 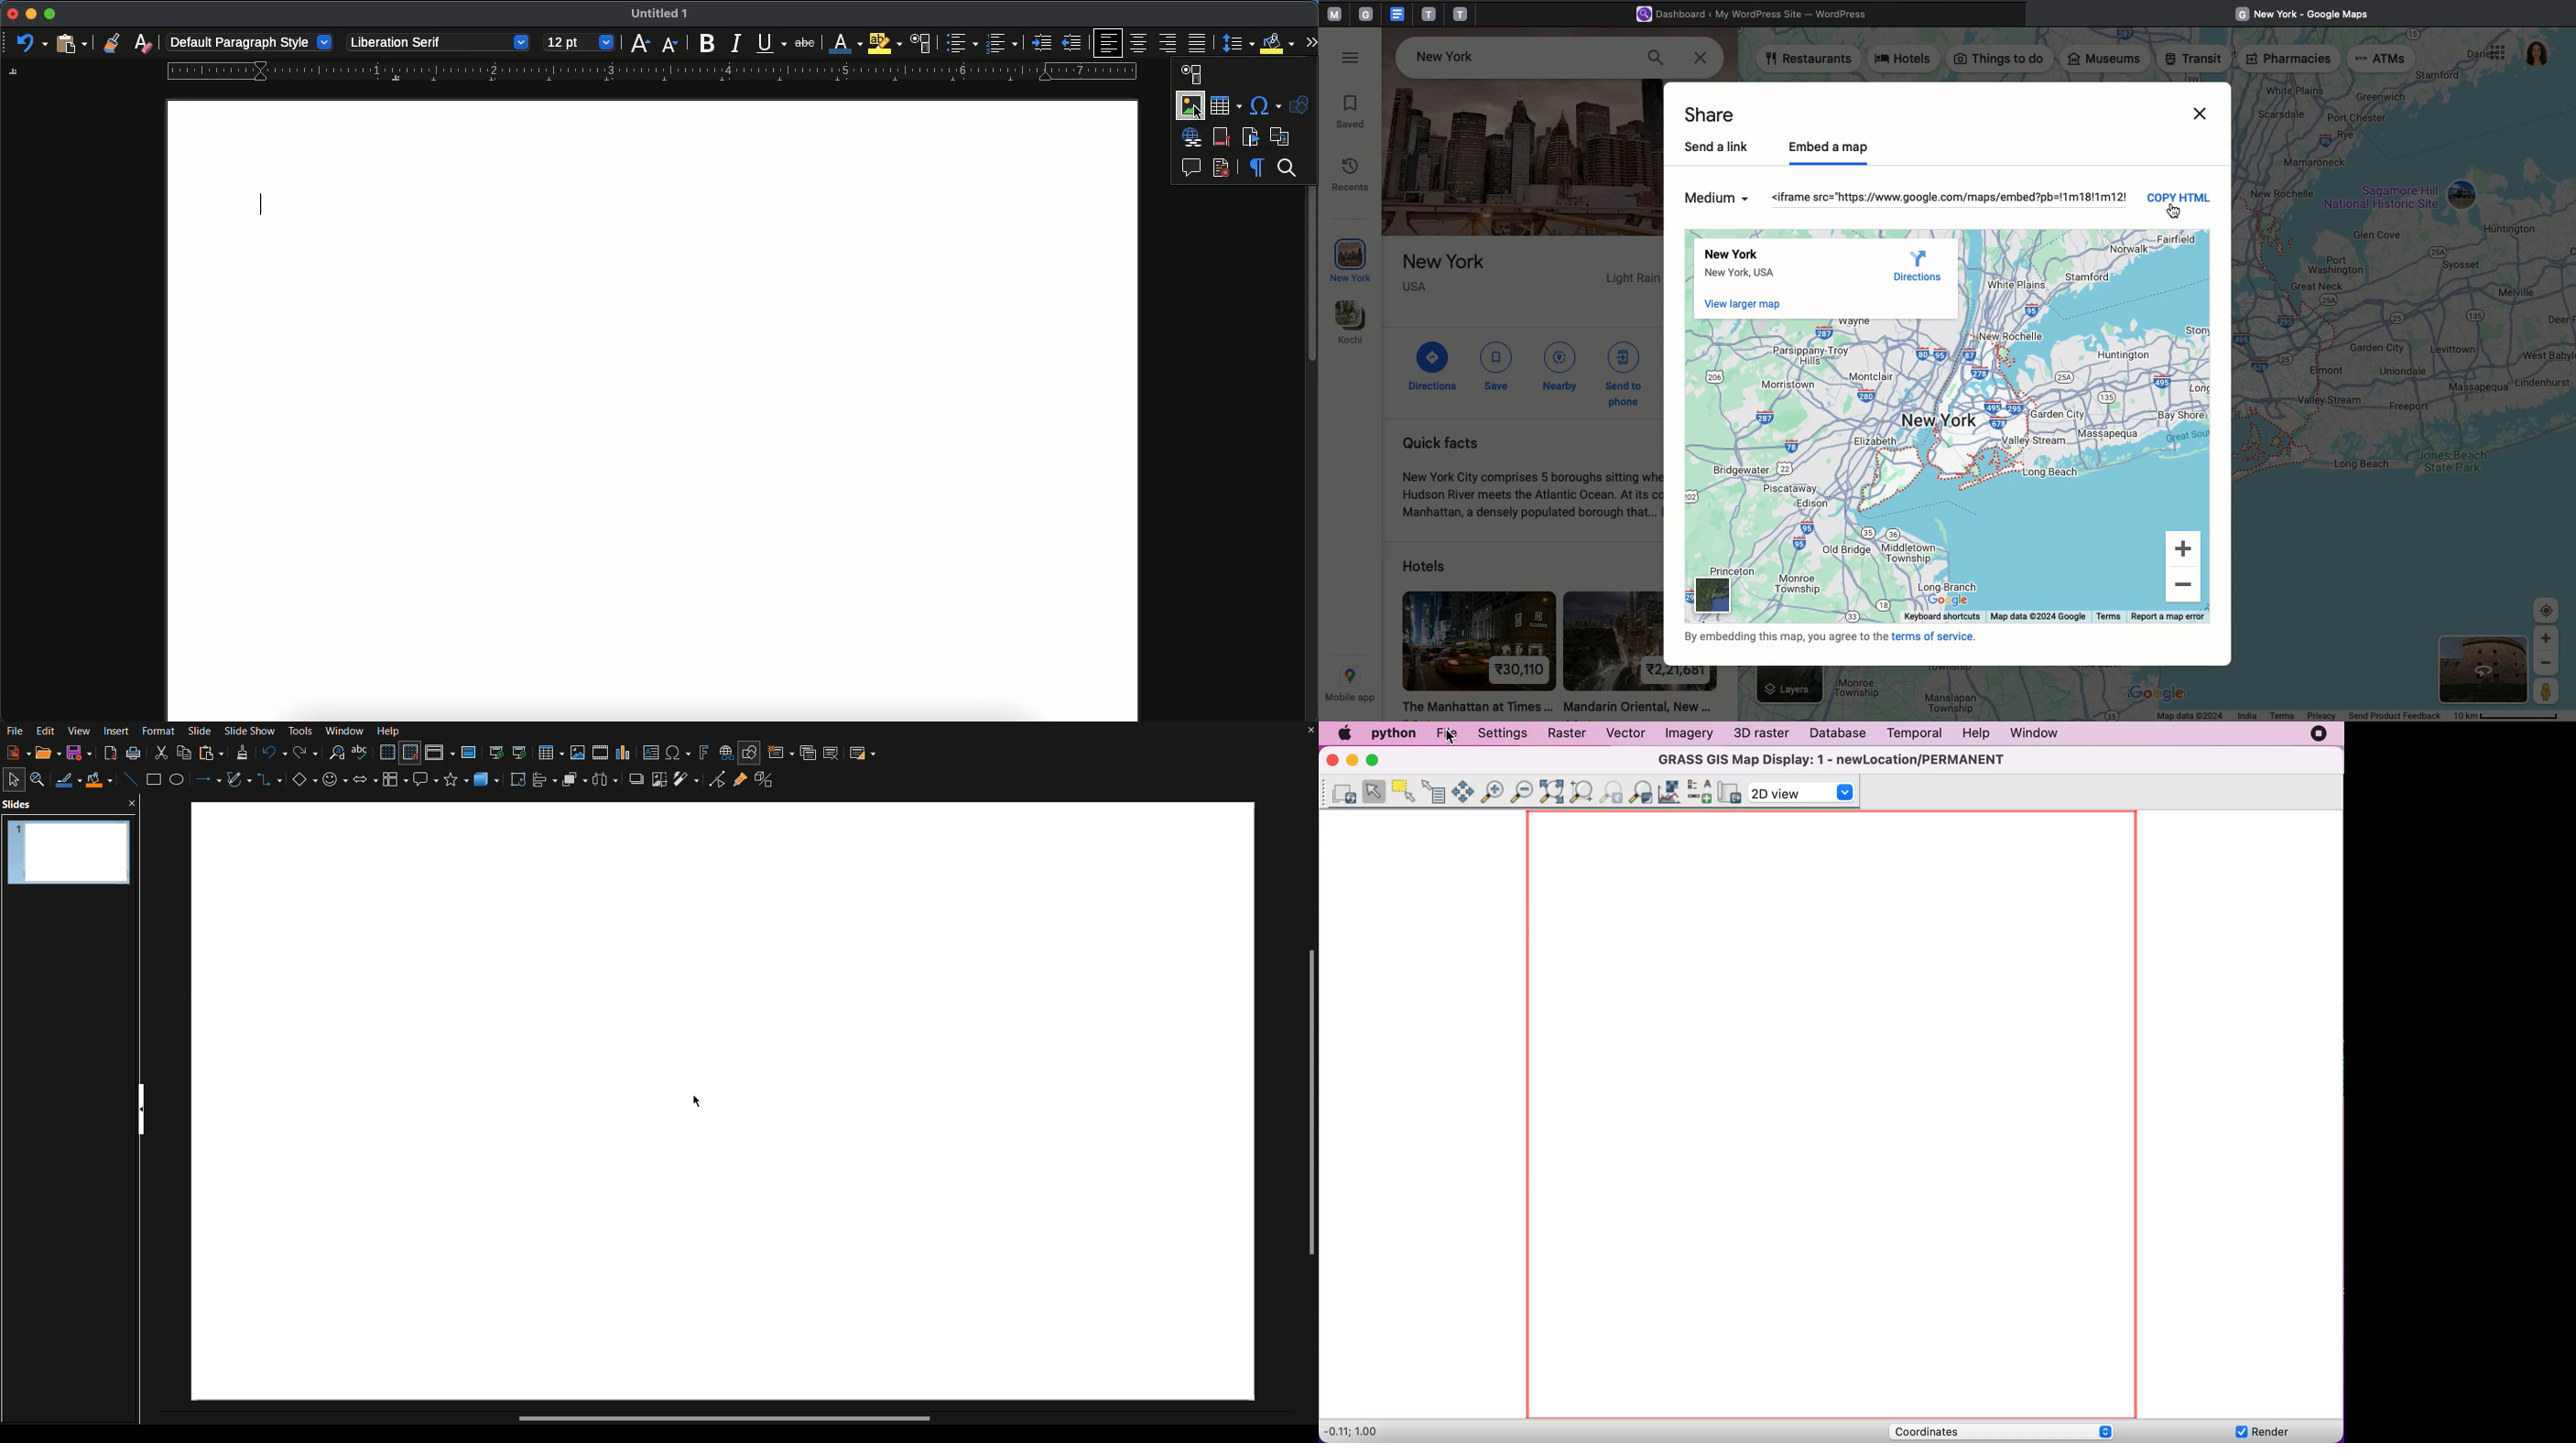 I want to click on Distribute Objects, so click(x=607, y=783).